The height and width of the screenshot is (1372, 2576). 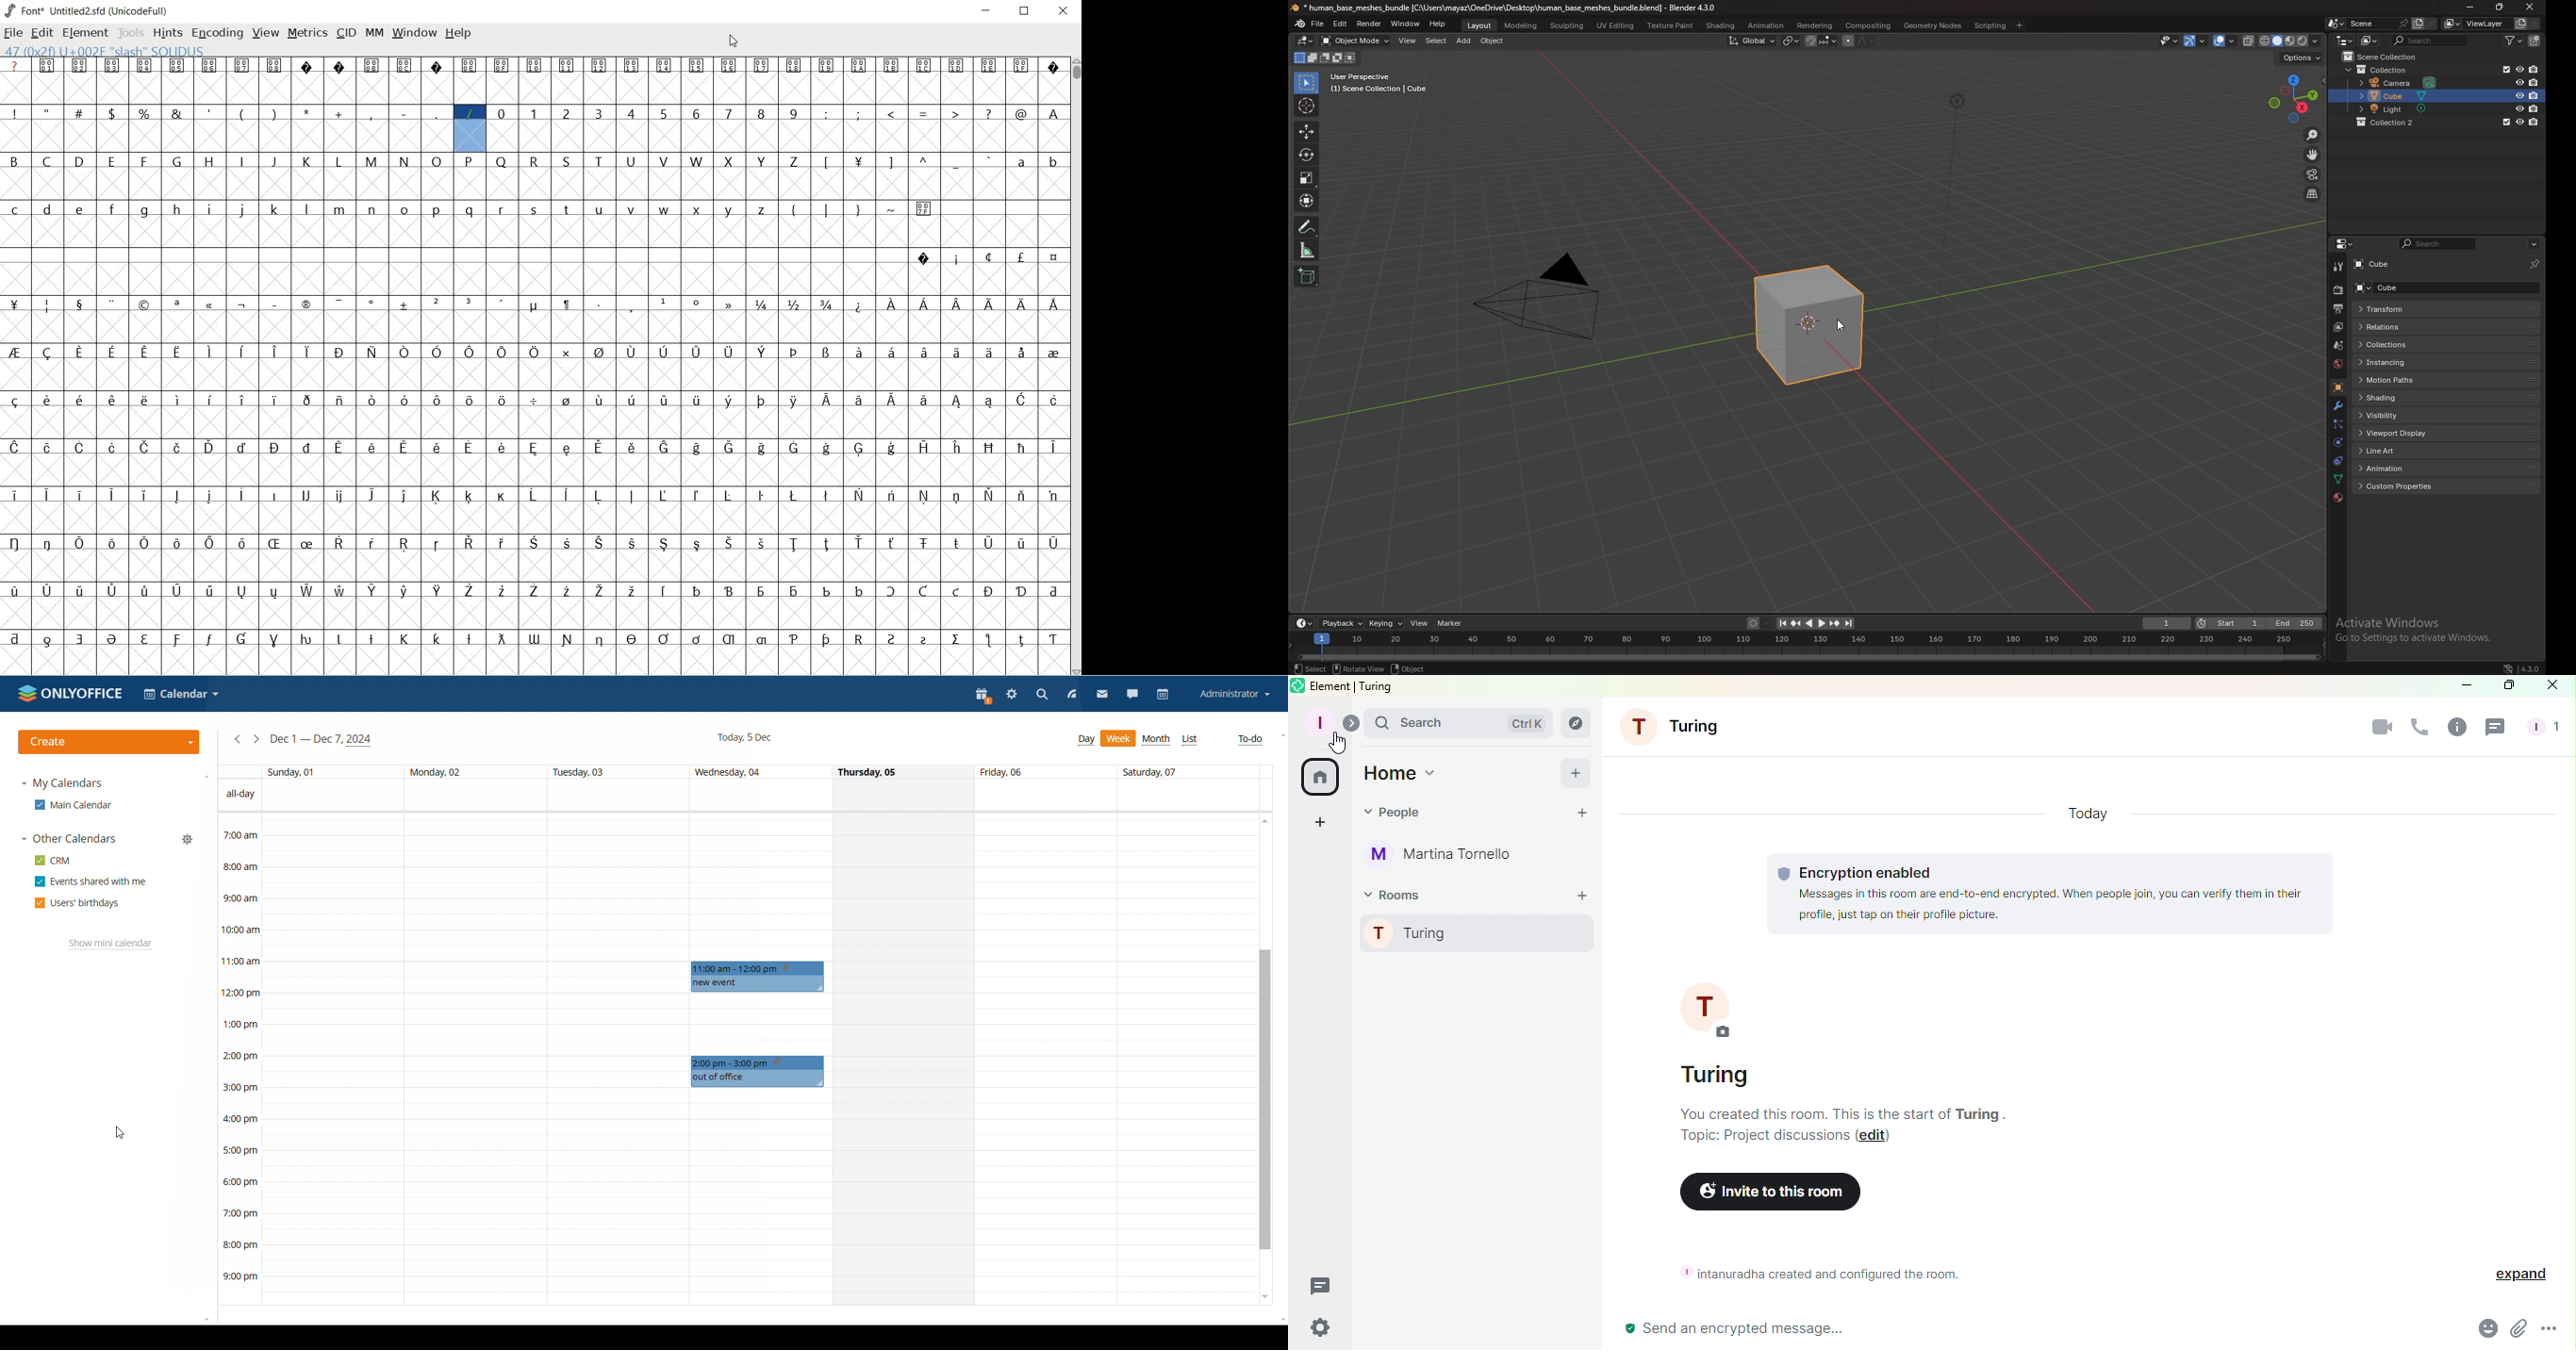 I want to click on glyph, so click(x=762, y=640).